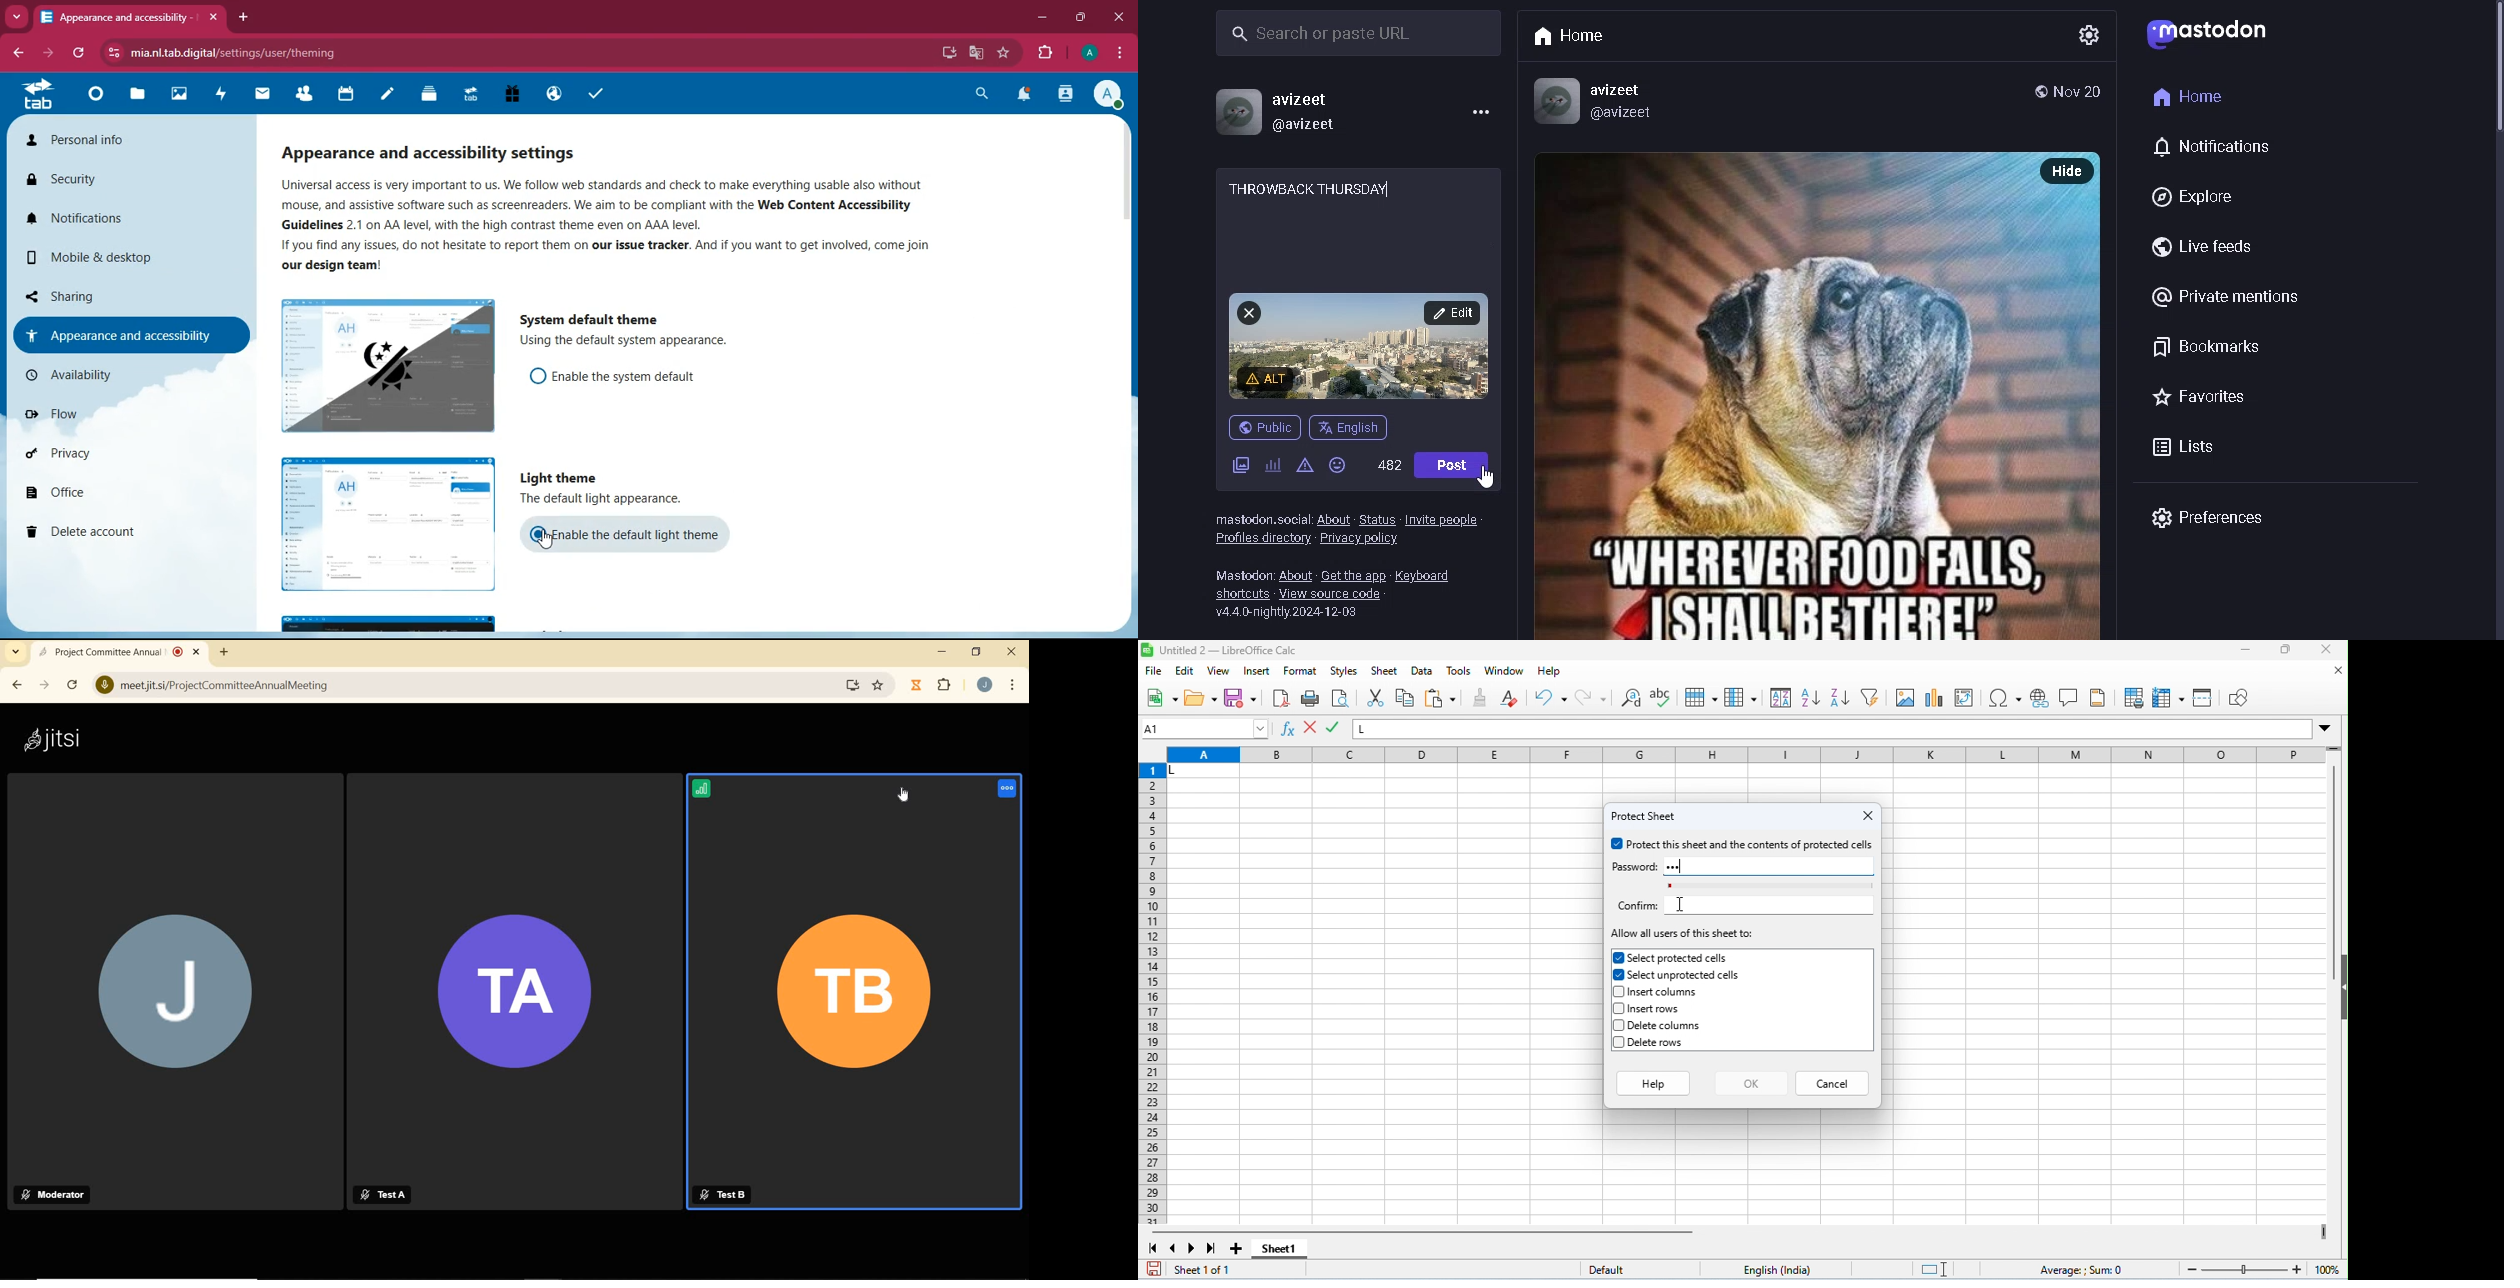  I want to click on personal info, so click(129, 142).